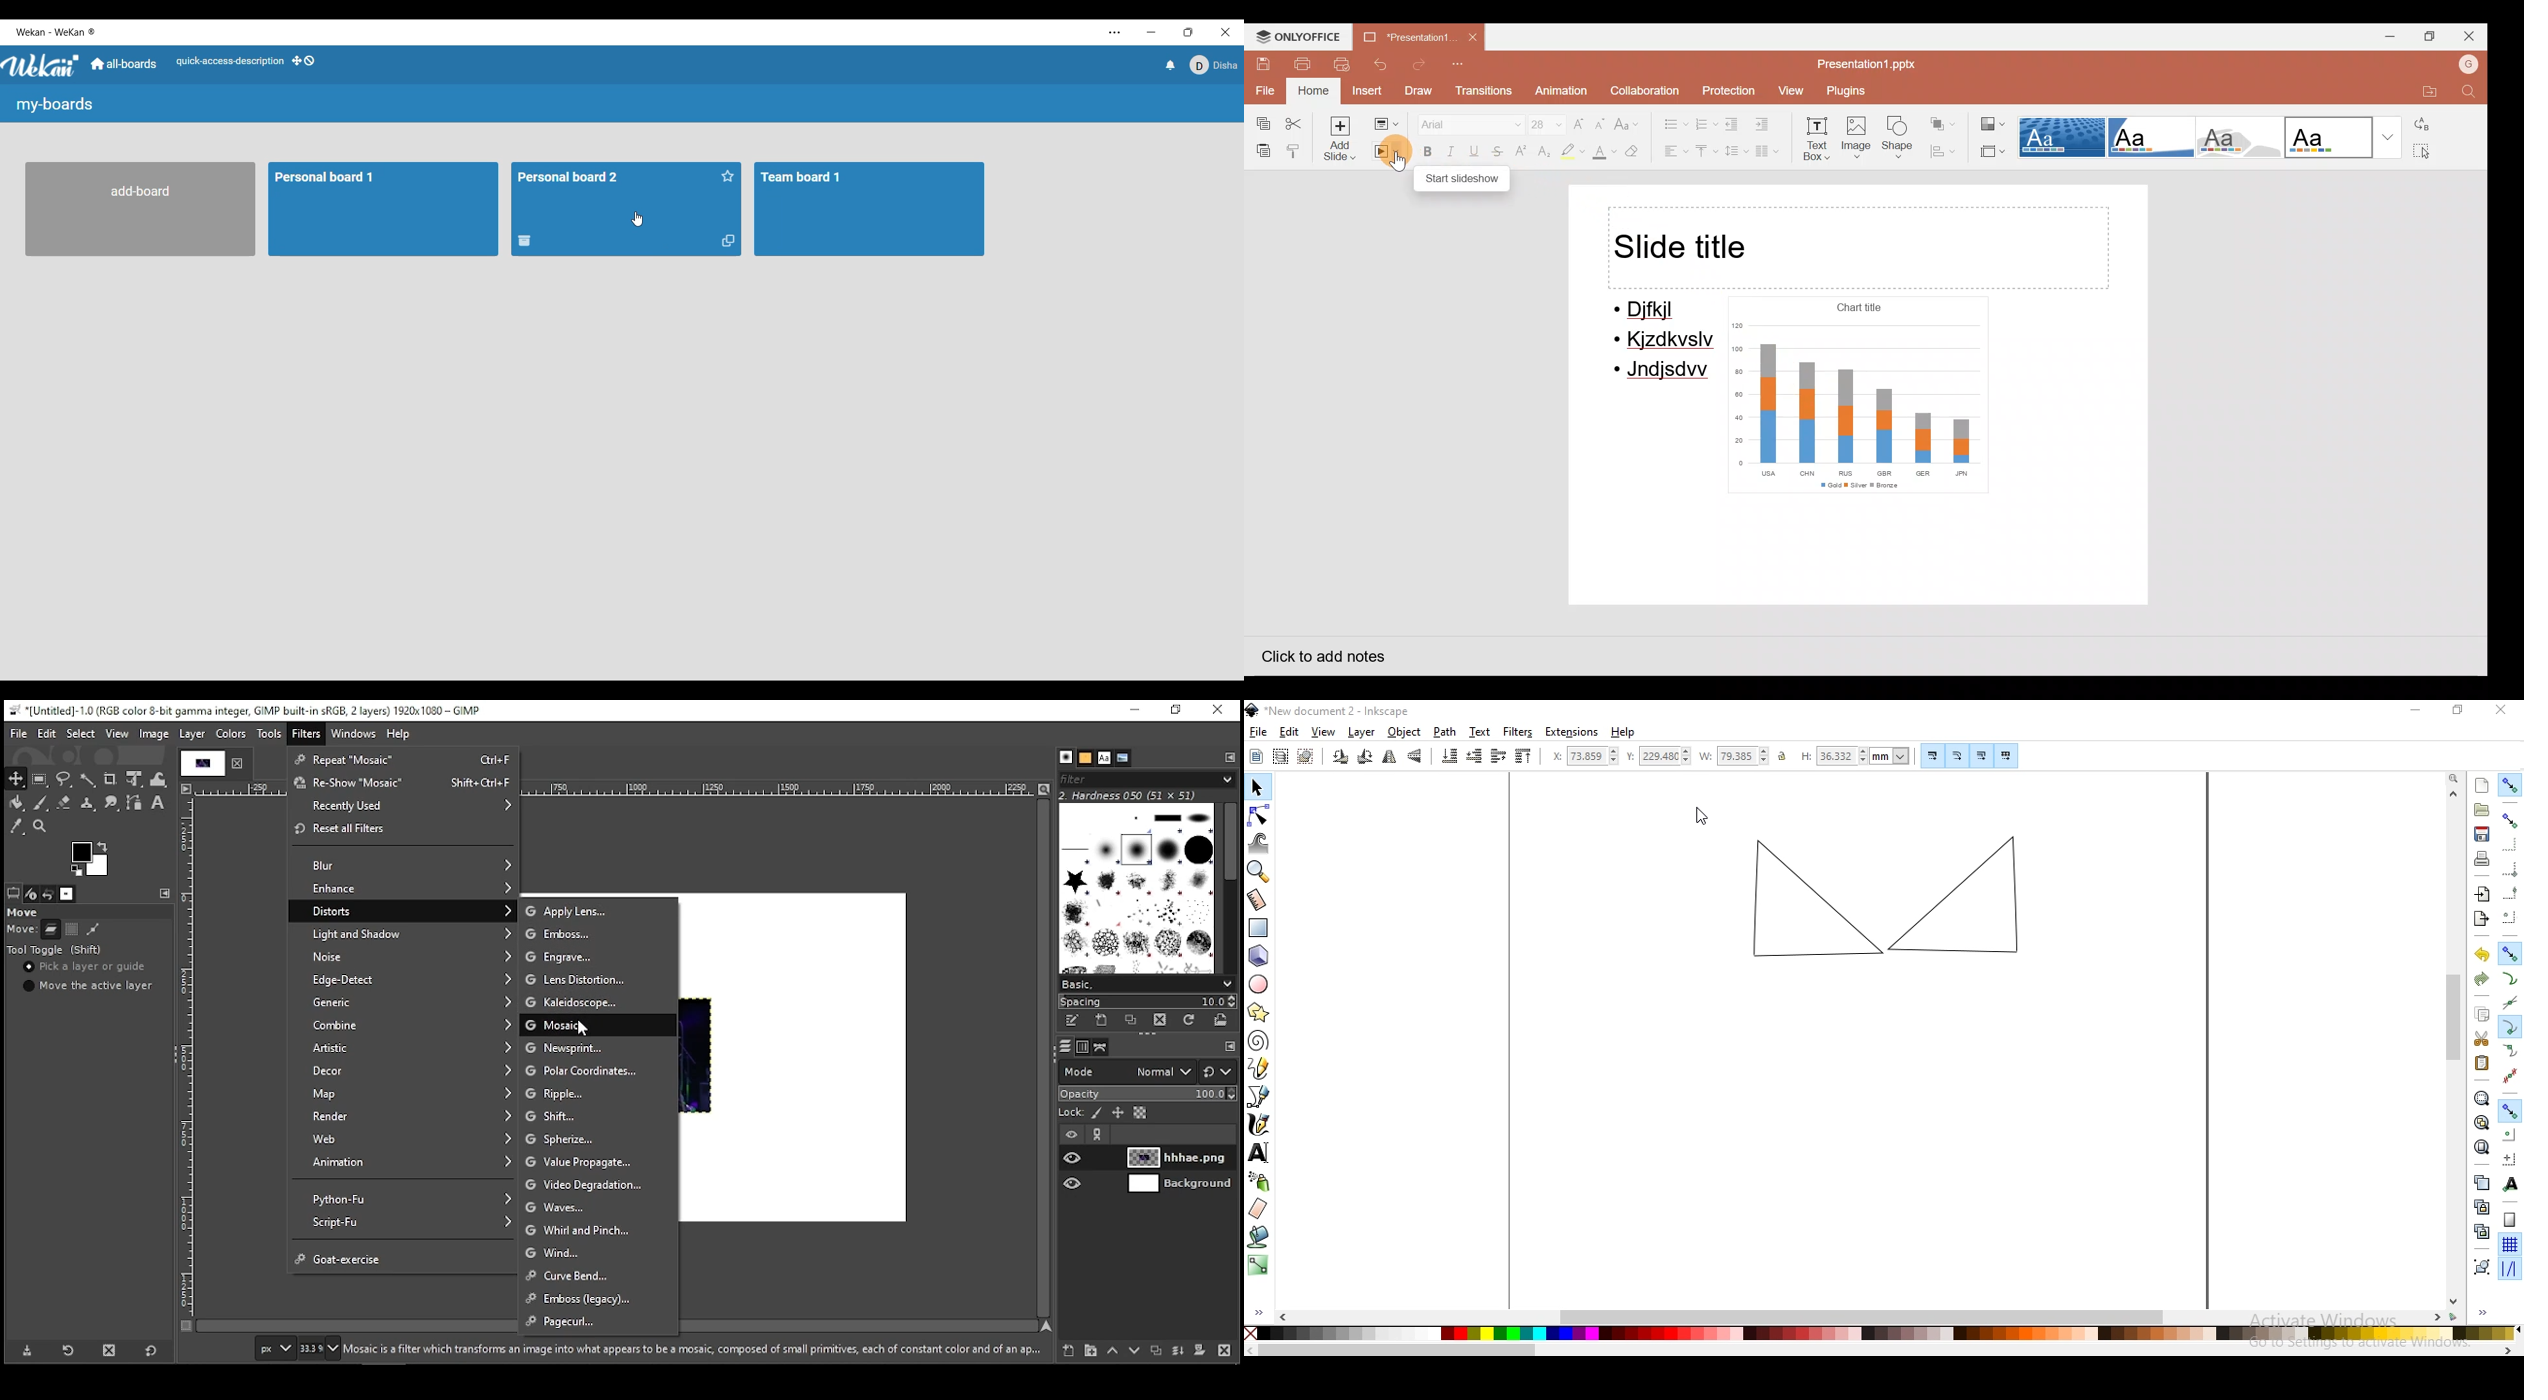 The height and width of the screenshot is (1400, 2548). Describe the element at coordinates (54, 105) in the screenshot. I see `Page title` at that location.